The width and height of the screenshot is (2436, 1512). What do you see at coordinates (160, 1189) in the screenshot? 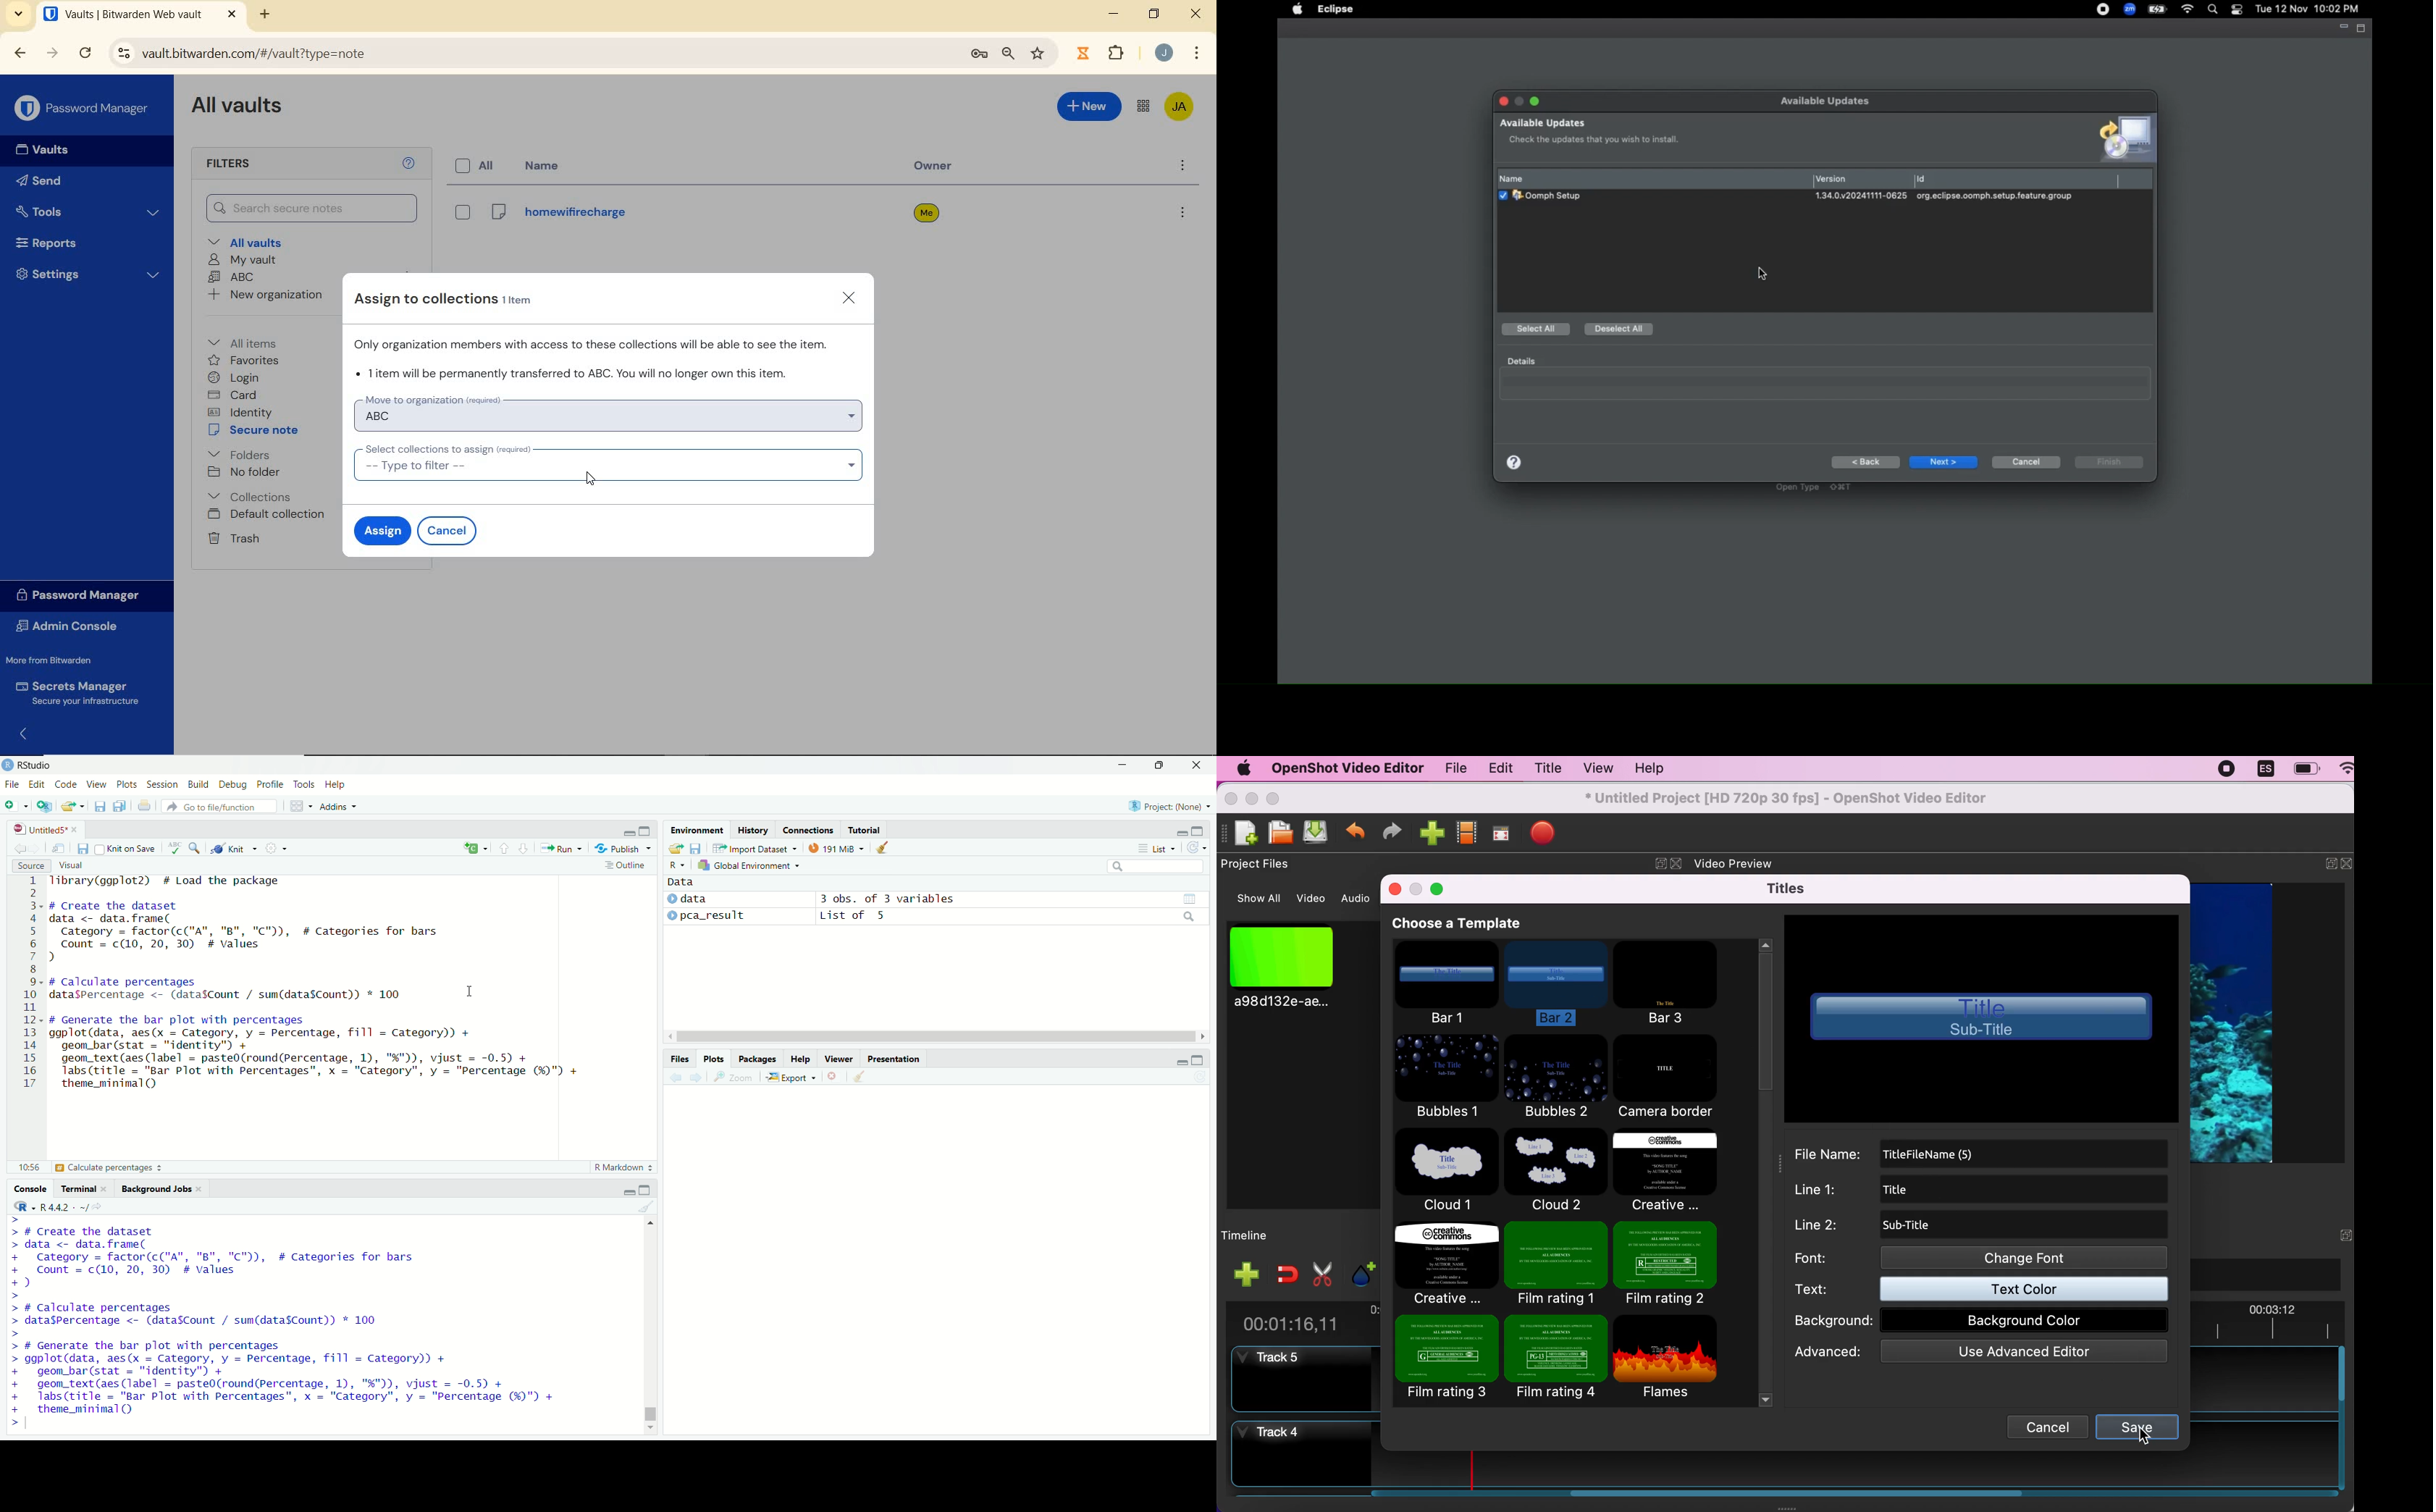
I see `background jobs` at bounding box center [160, 1189].